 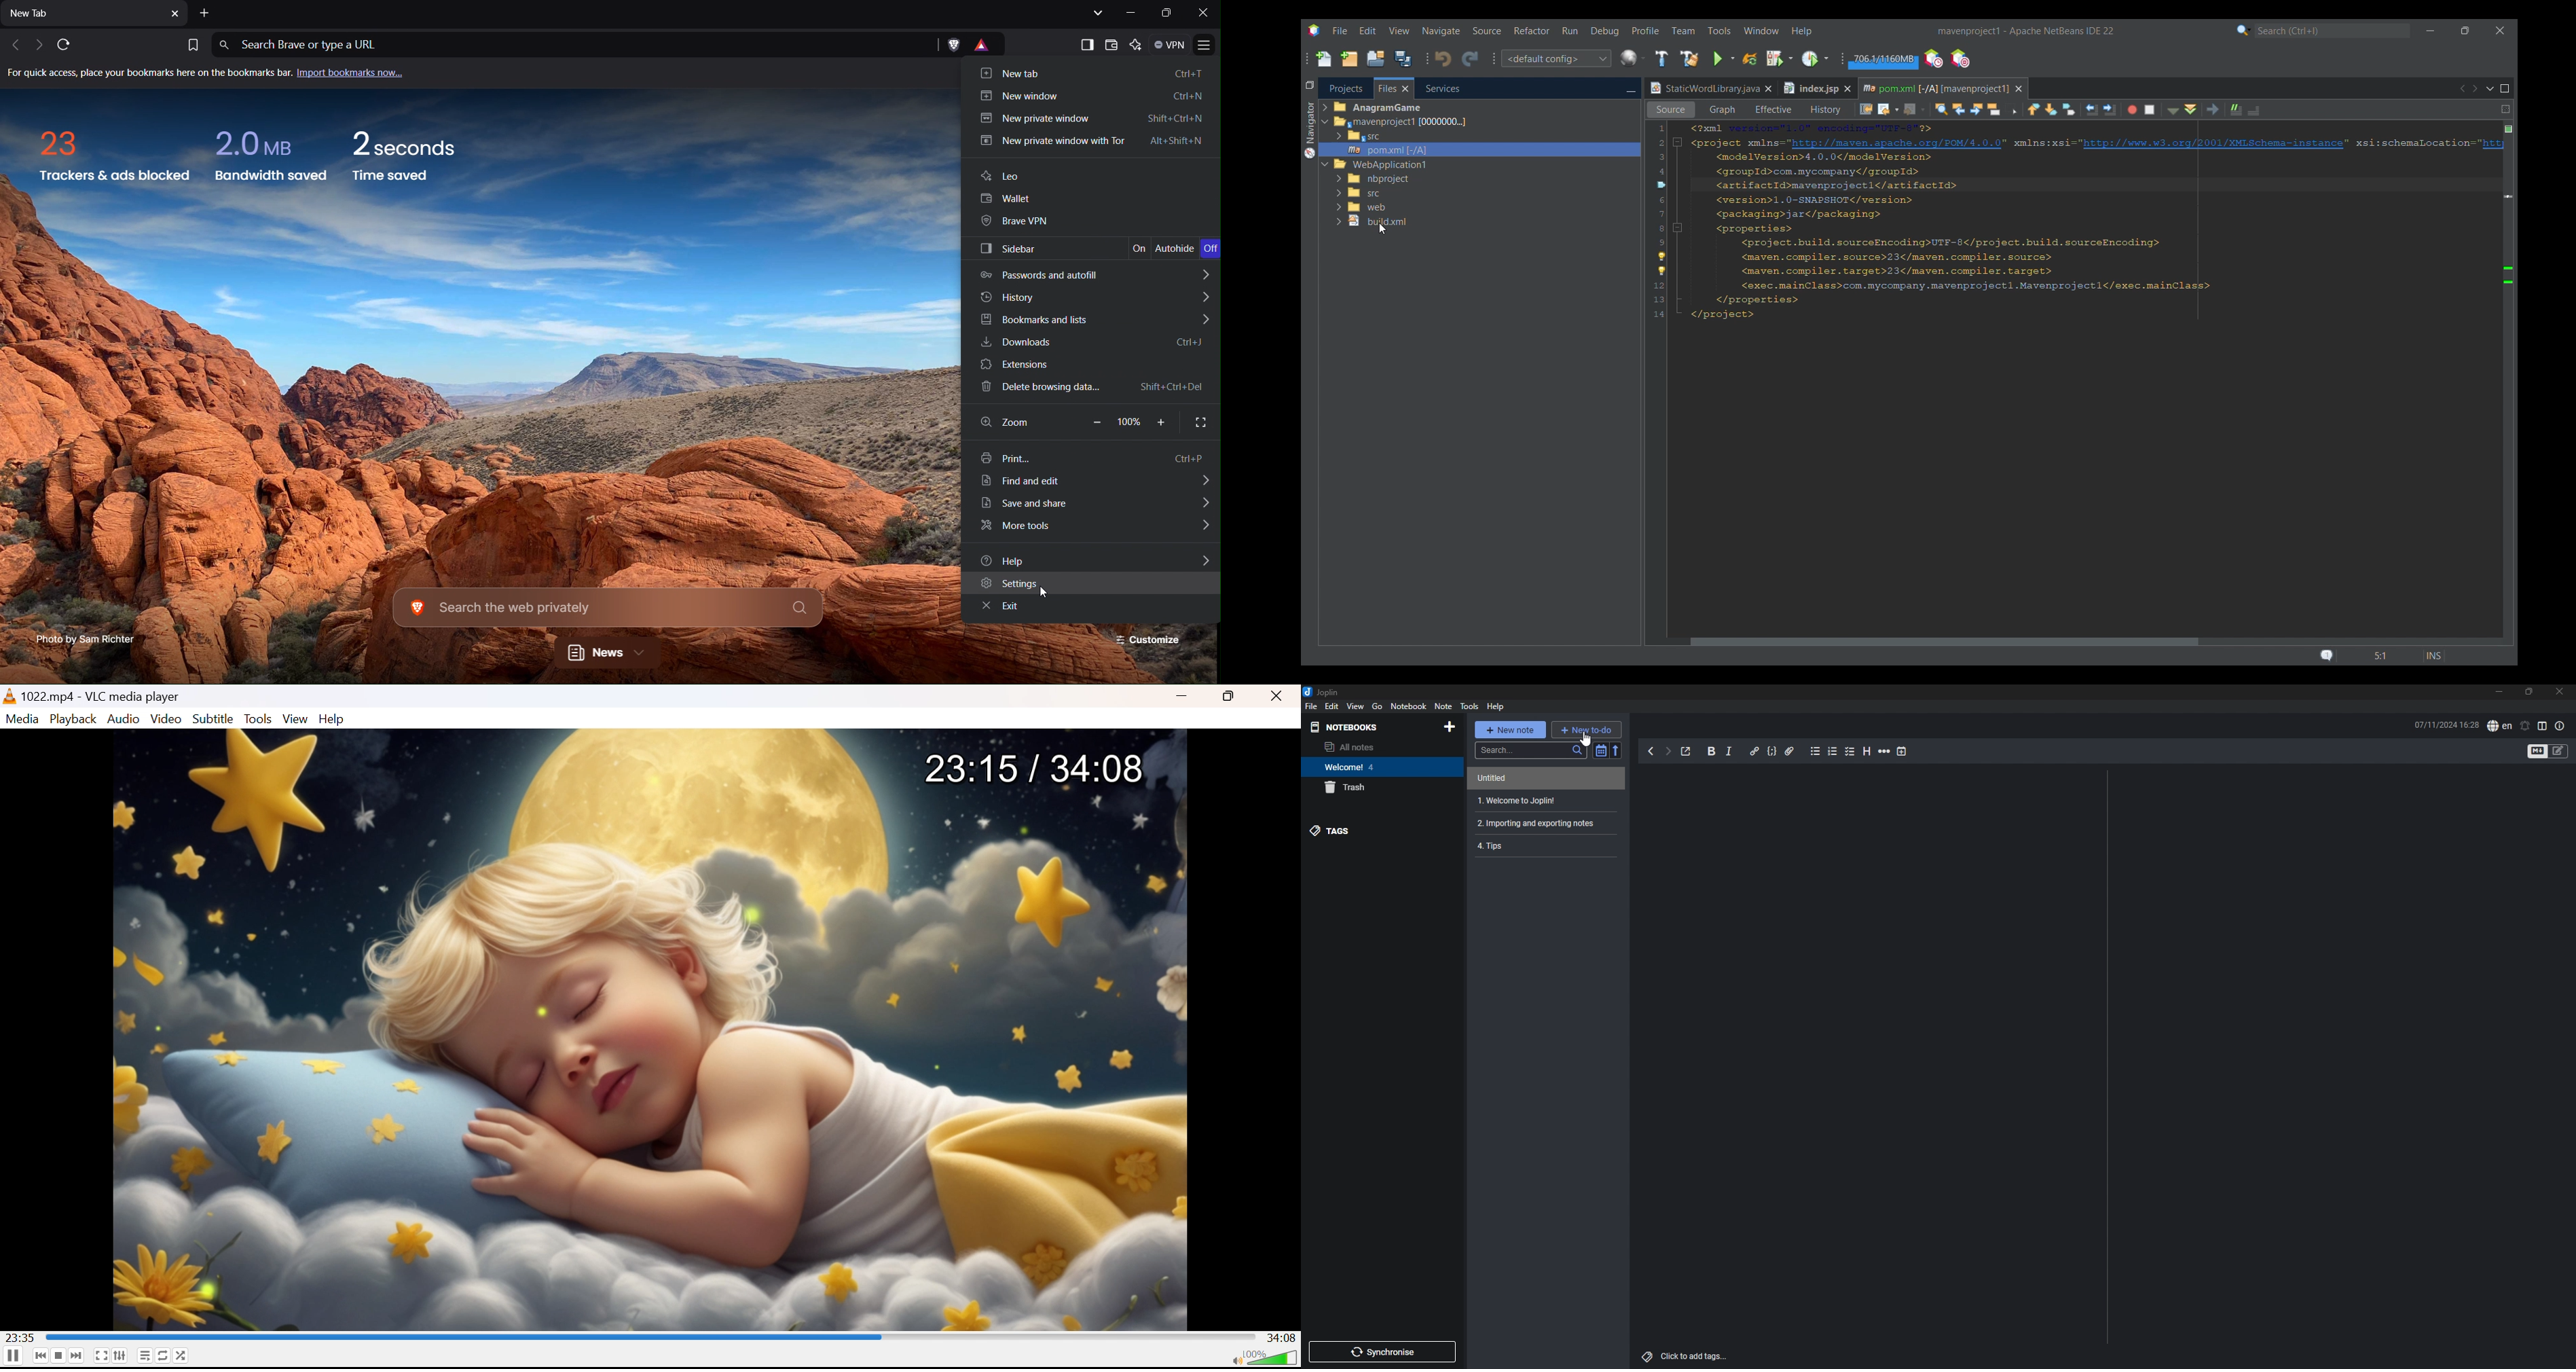 I want to click on note, so click(x=1549, y=778).